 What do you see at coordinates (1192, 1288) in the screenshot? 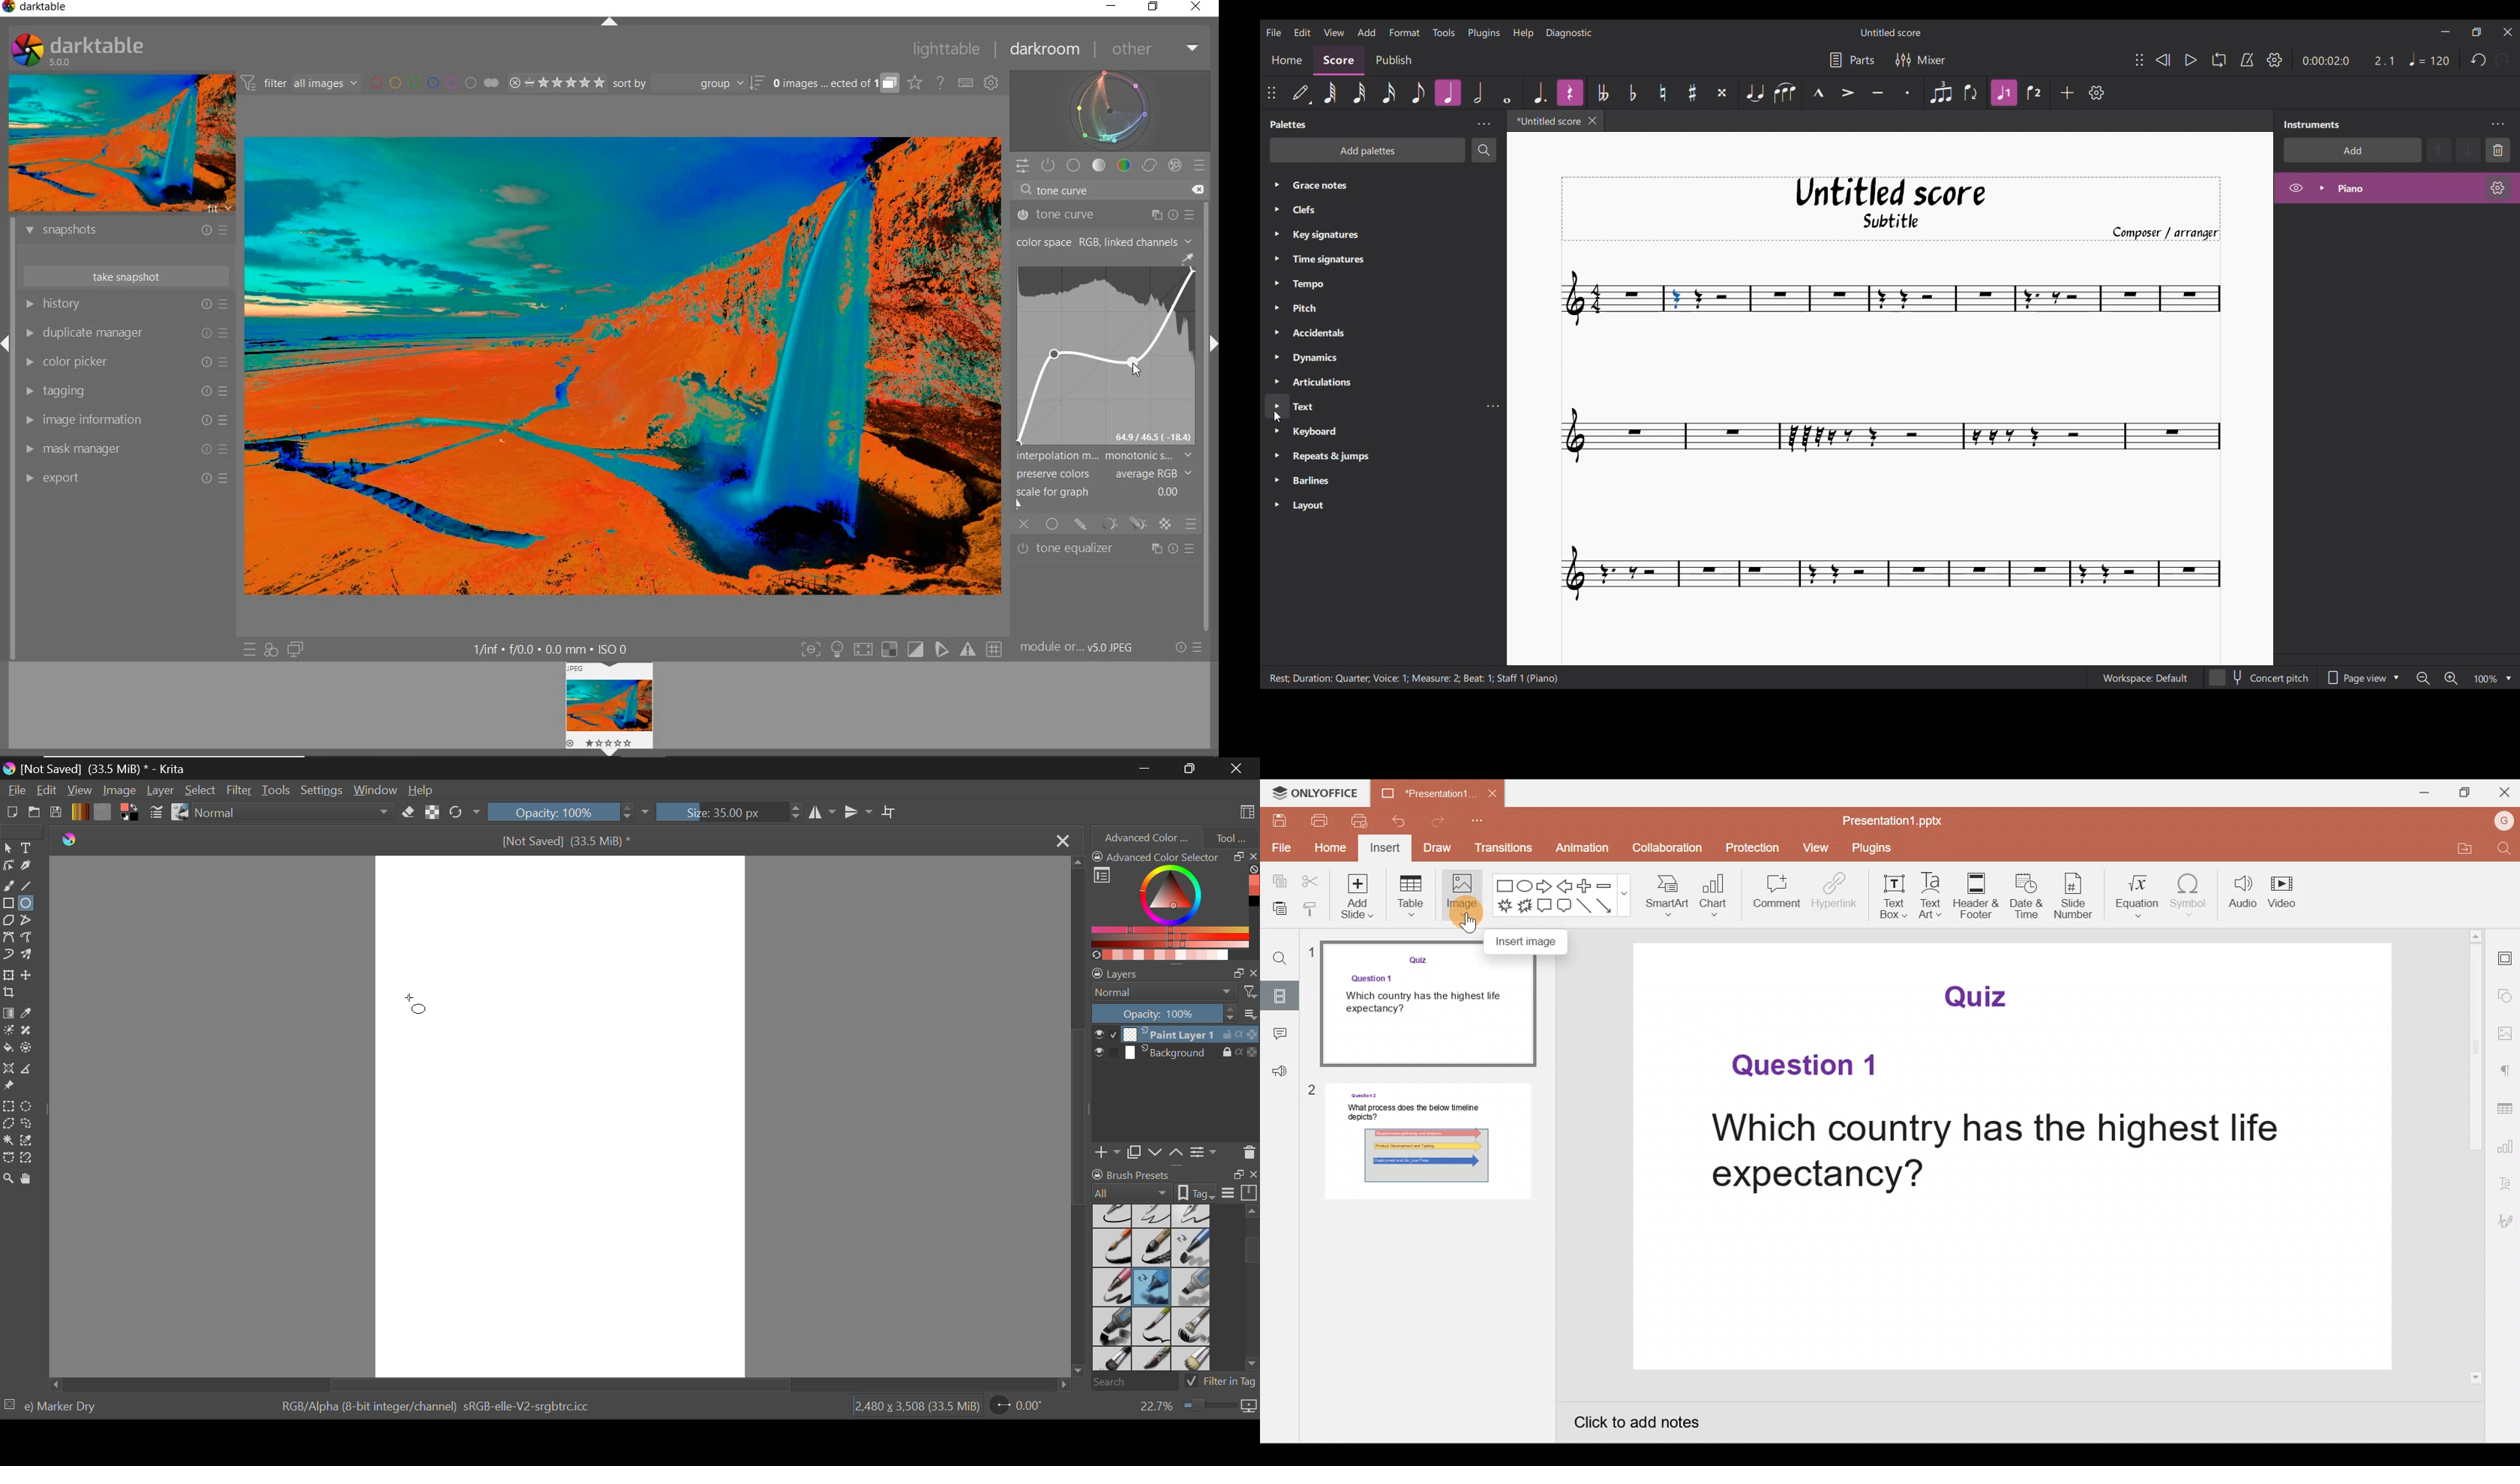
I see `Marker Medium` at bounding box center [1192, 1288].